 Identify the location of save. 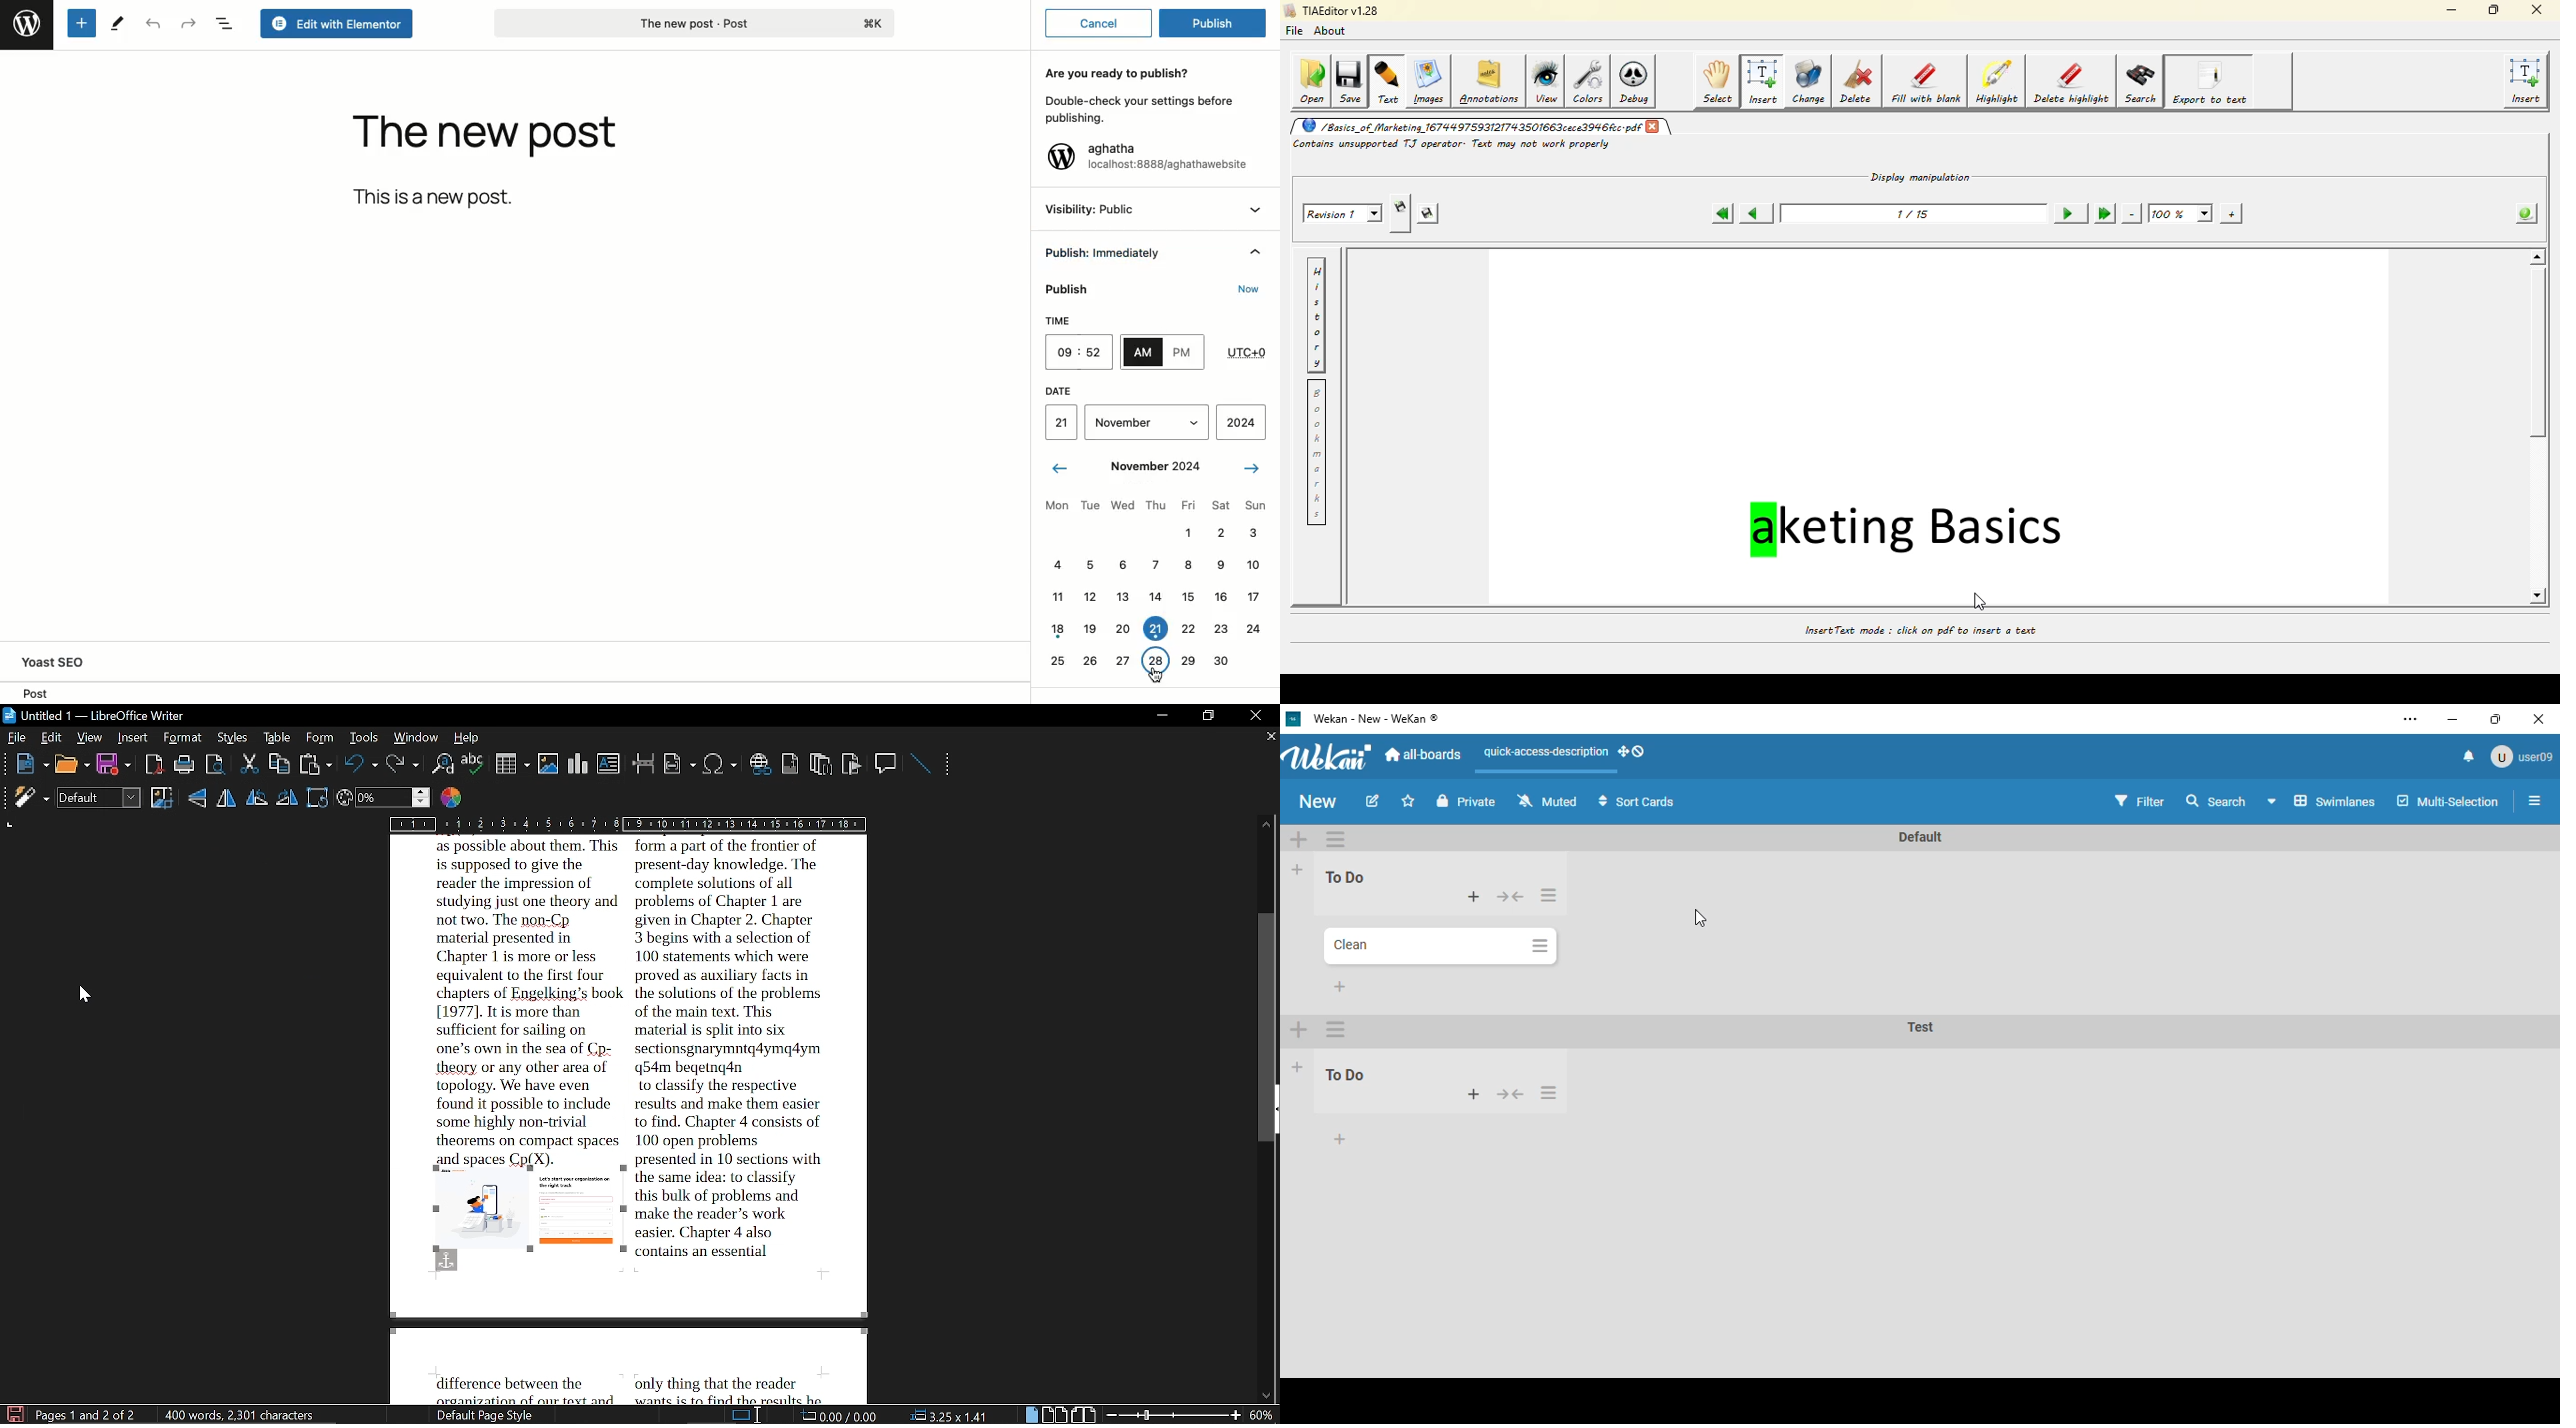
(13, 1414).